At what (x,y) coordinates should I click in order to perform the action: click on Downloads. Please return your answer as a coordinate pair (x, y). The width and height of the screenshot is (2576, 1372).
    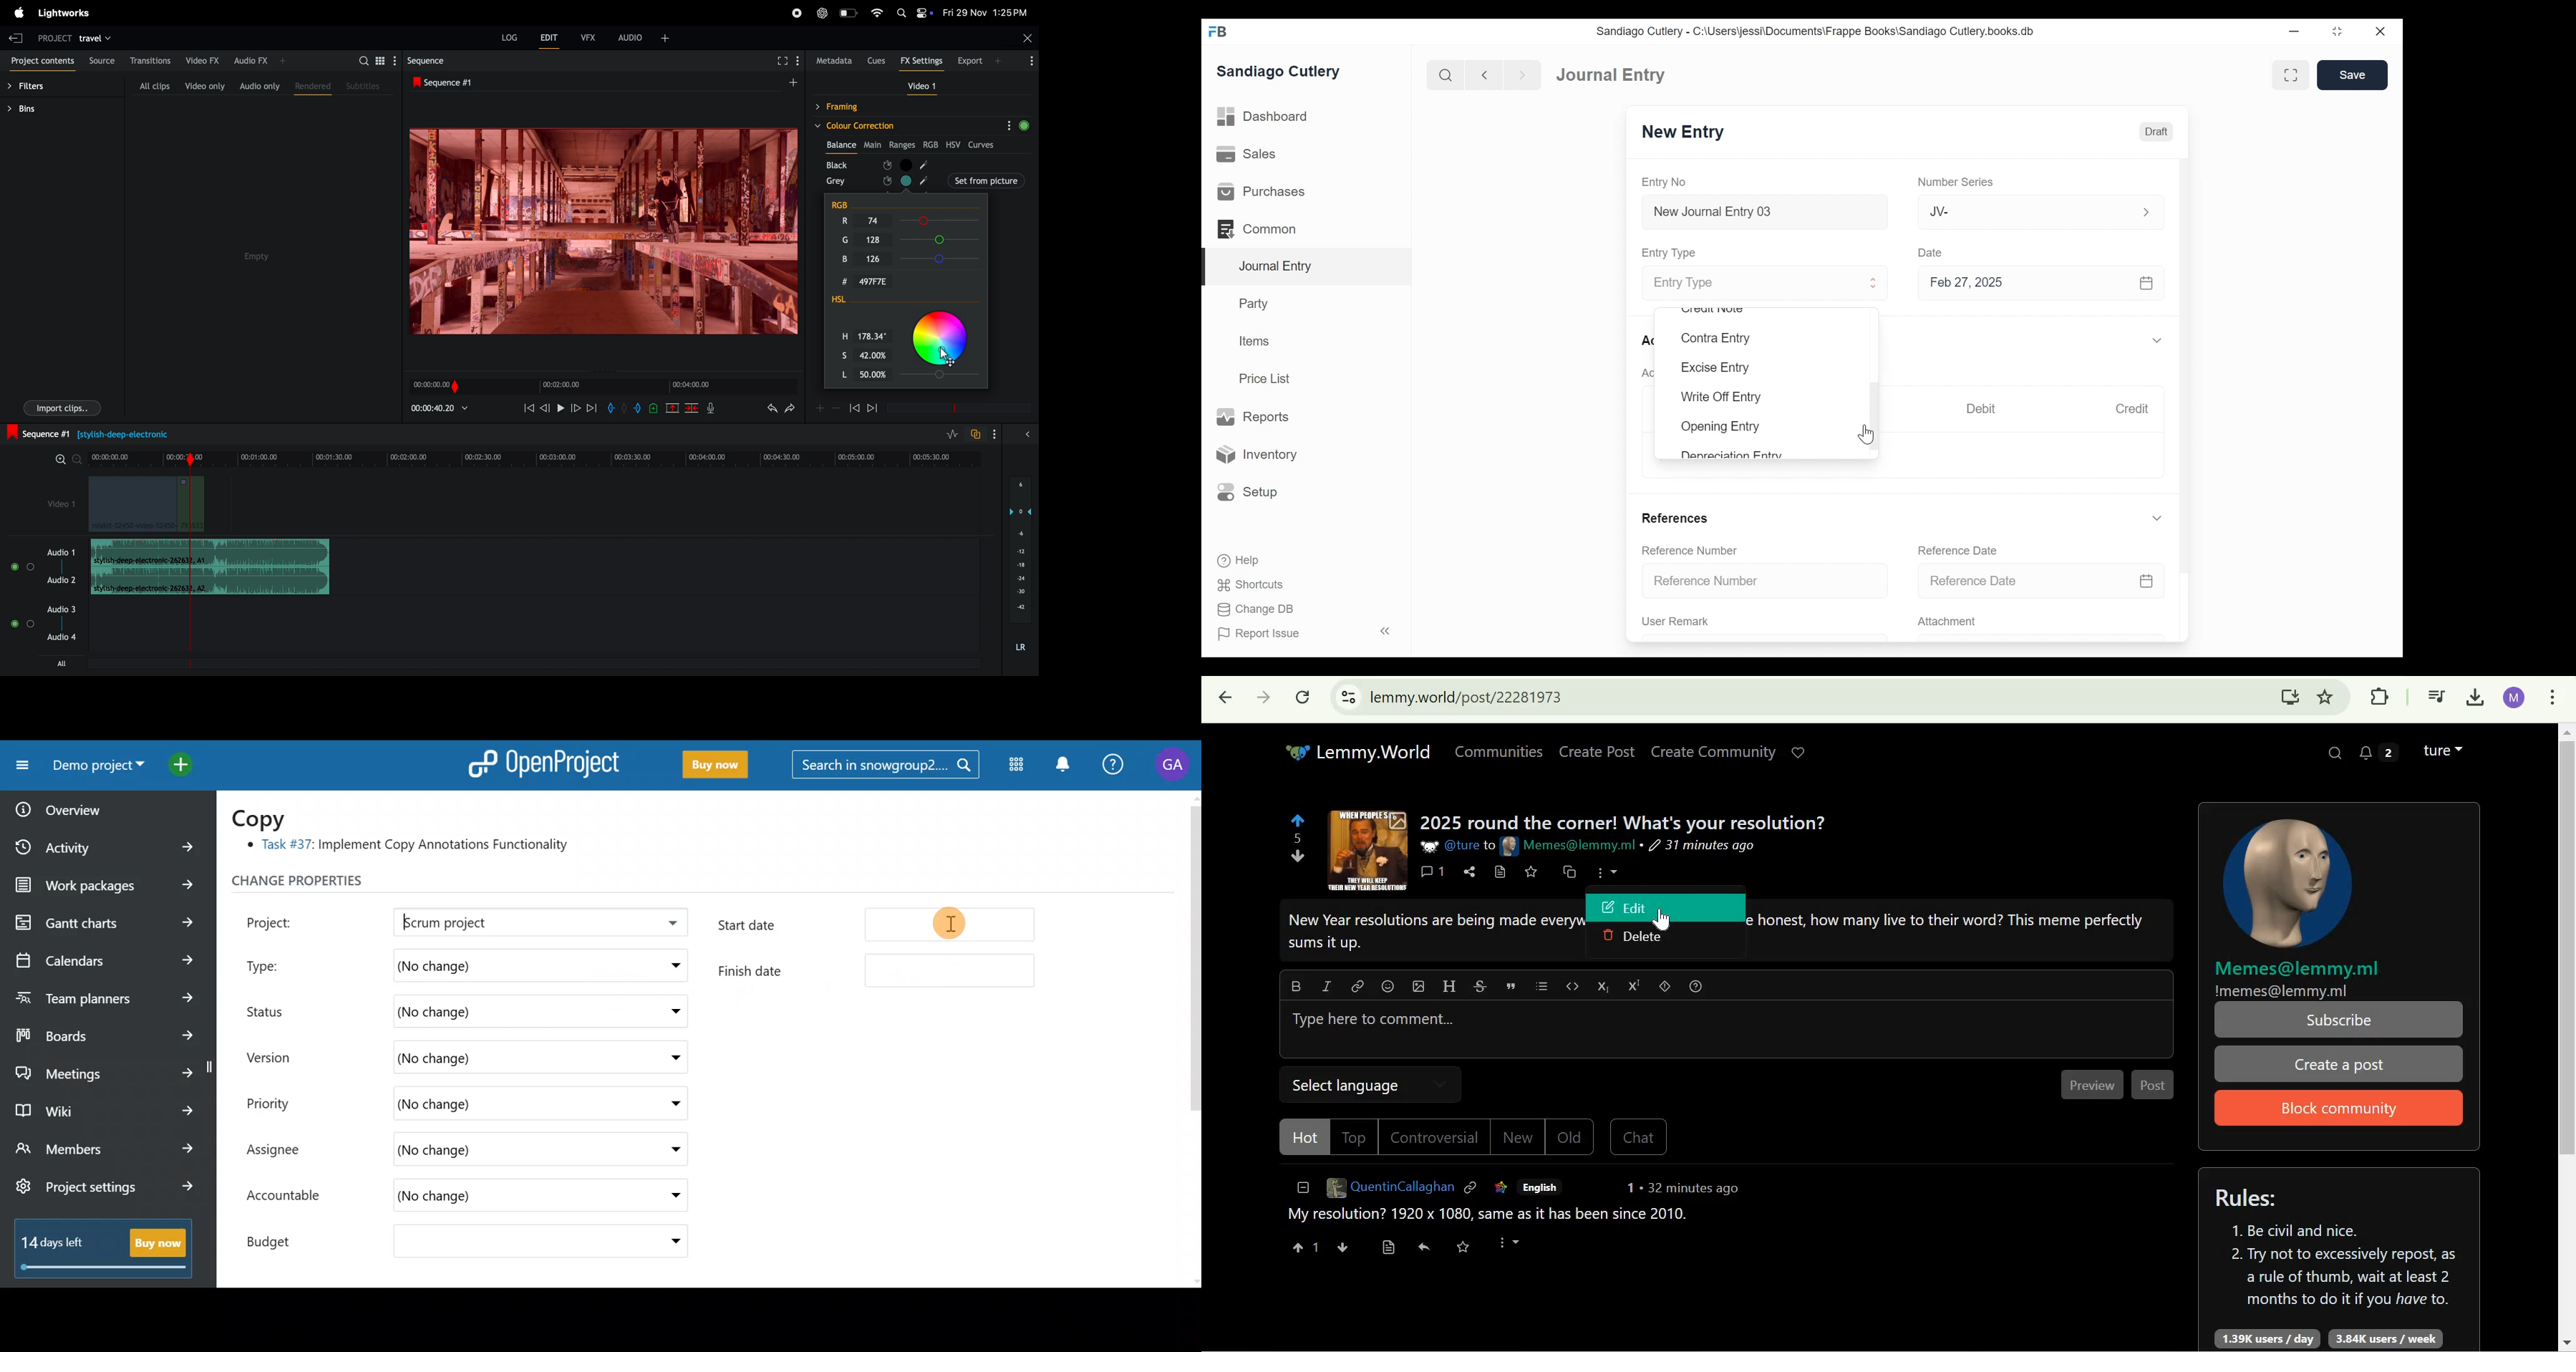
    Looking at the image, I should click on (2477, 698).